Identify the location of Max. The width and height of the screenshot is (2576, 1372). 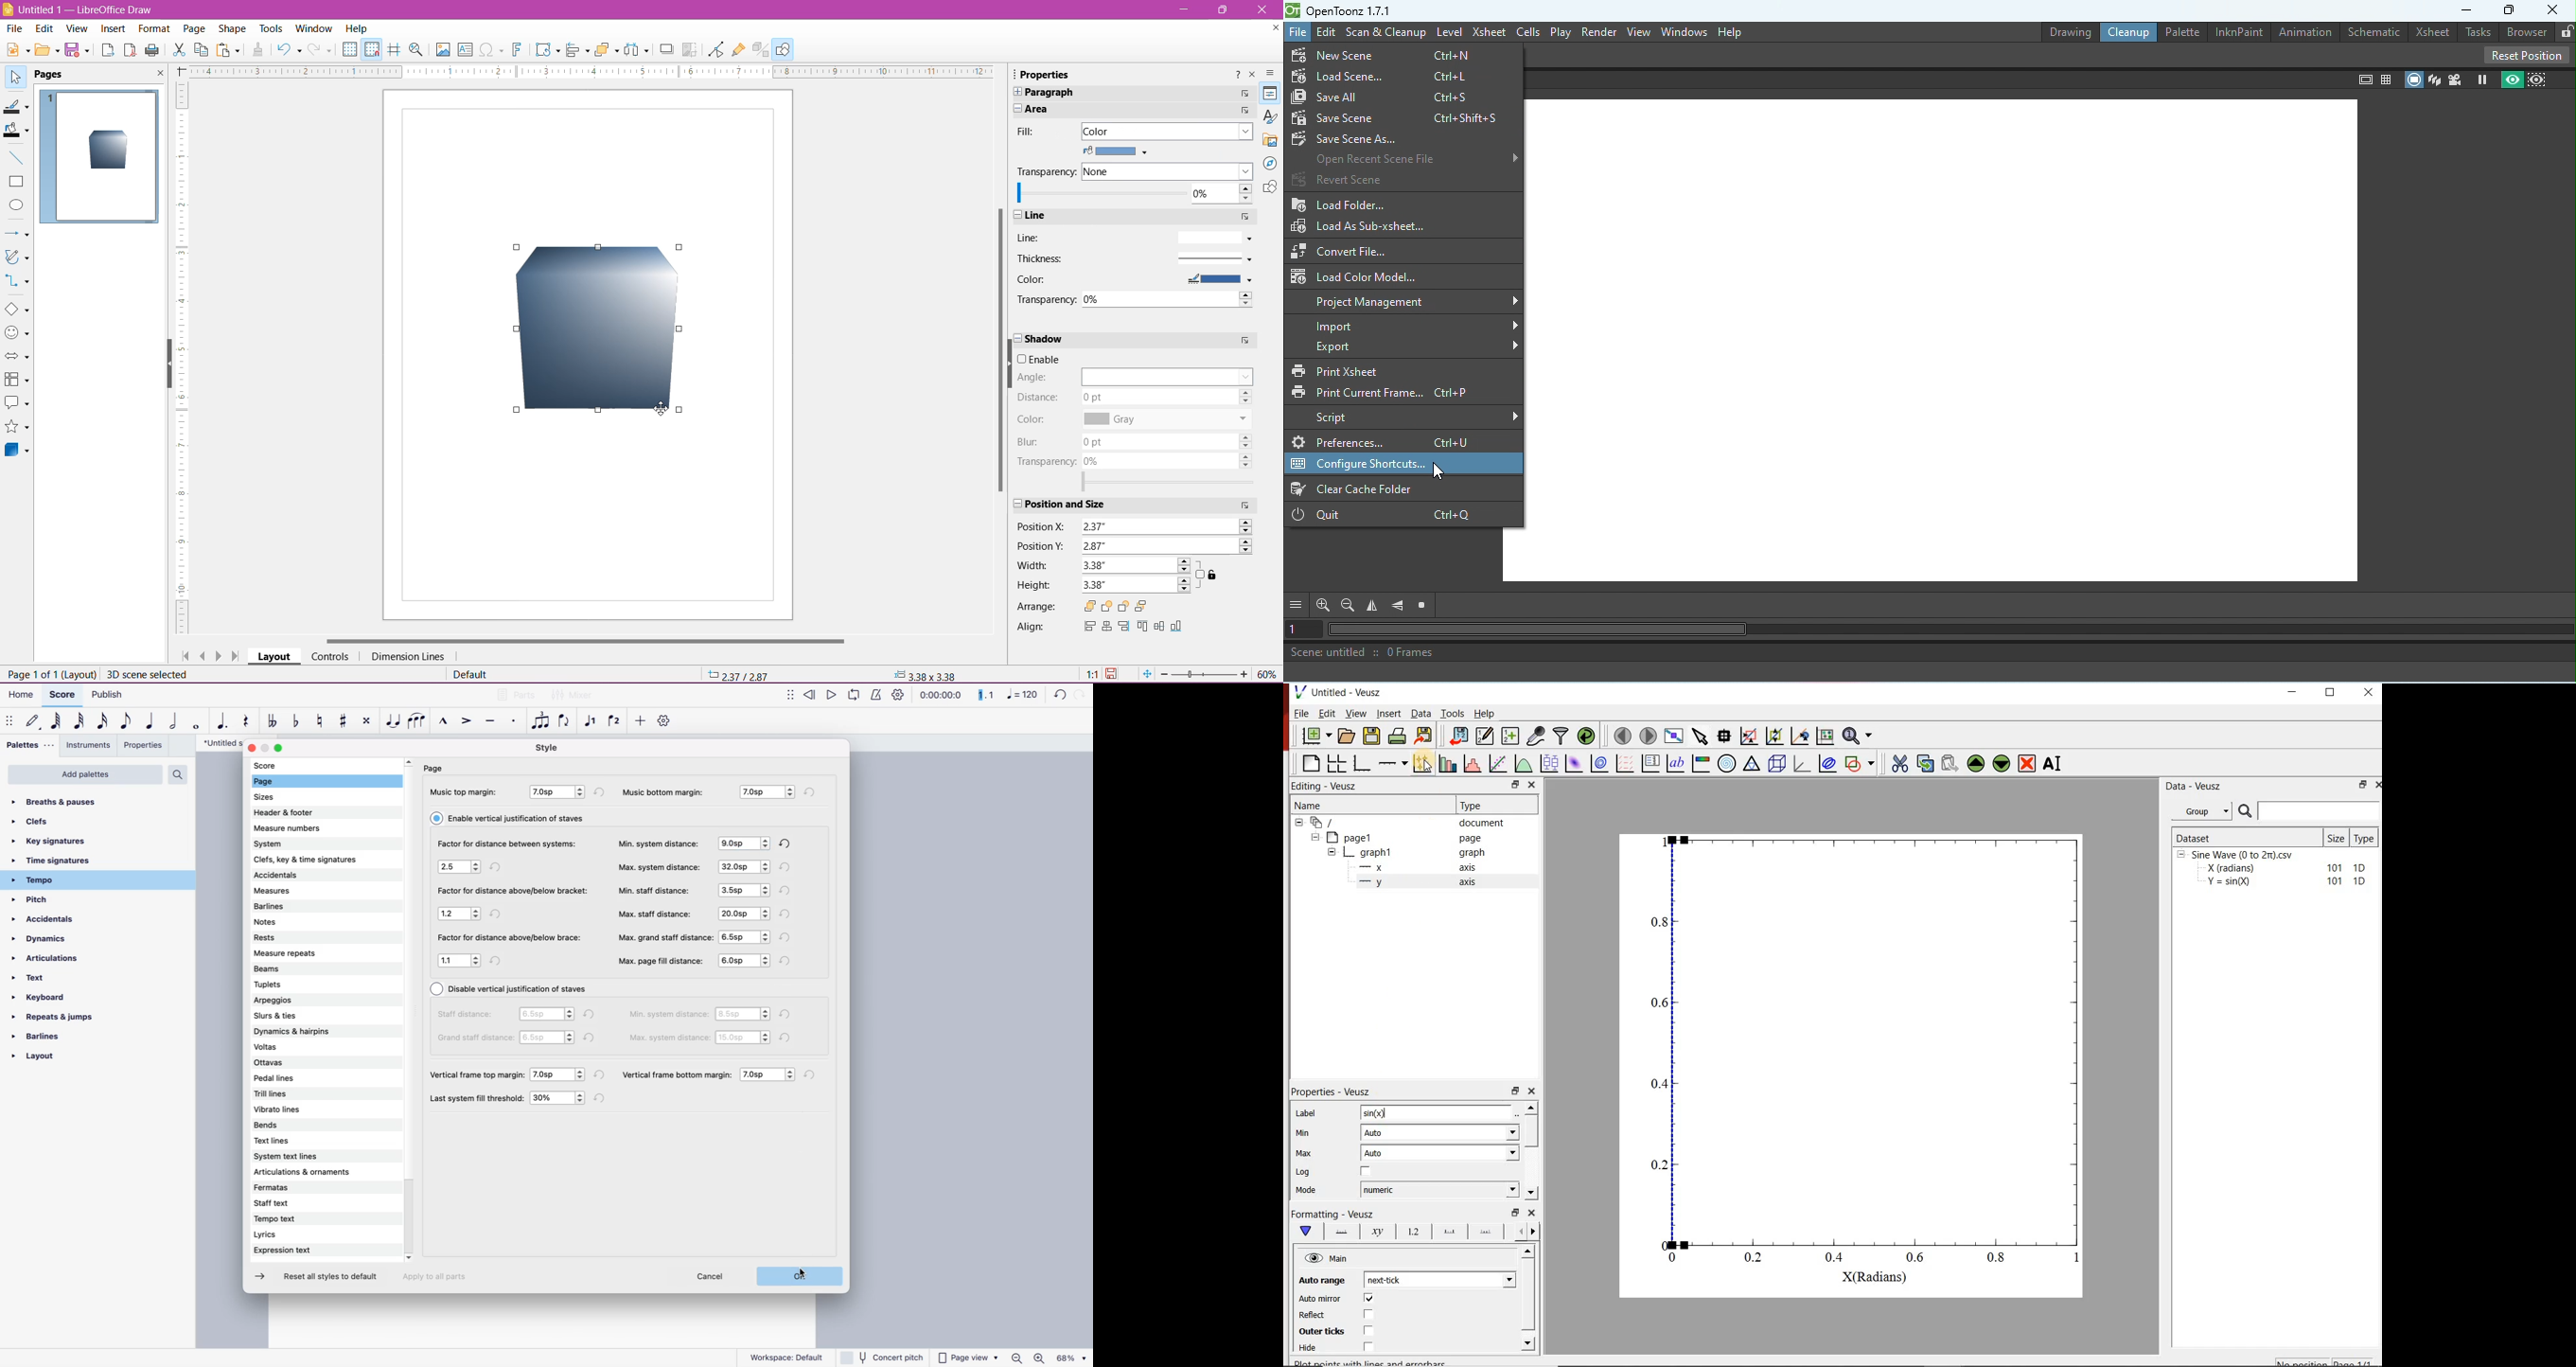
(1304, 1153).